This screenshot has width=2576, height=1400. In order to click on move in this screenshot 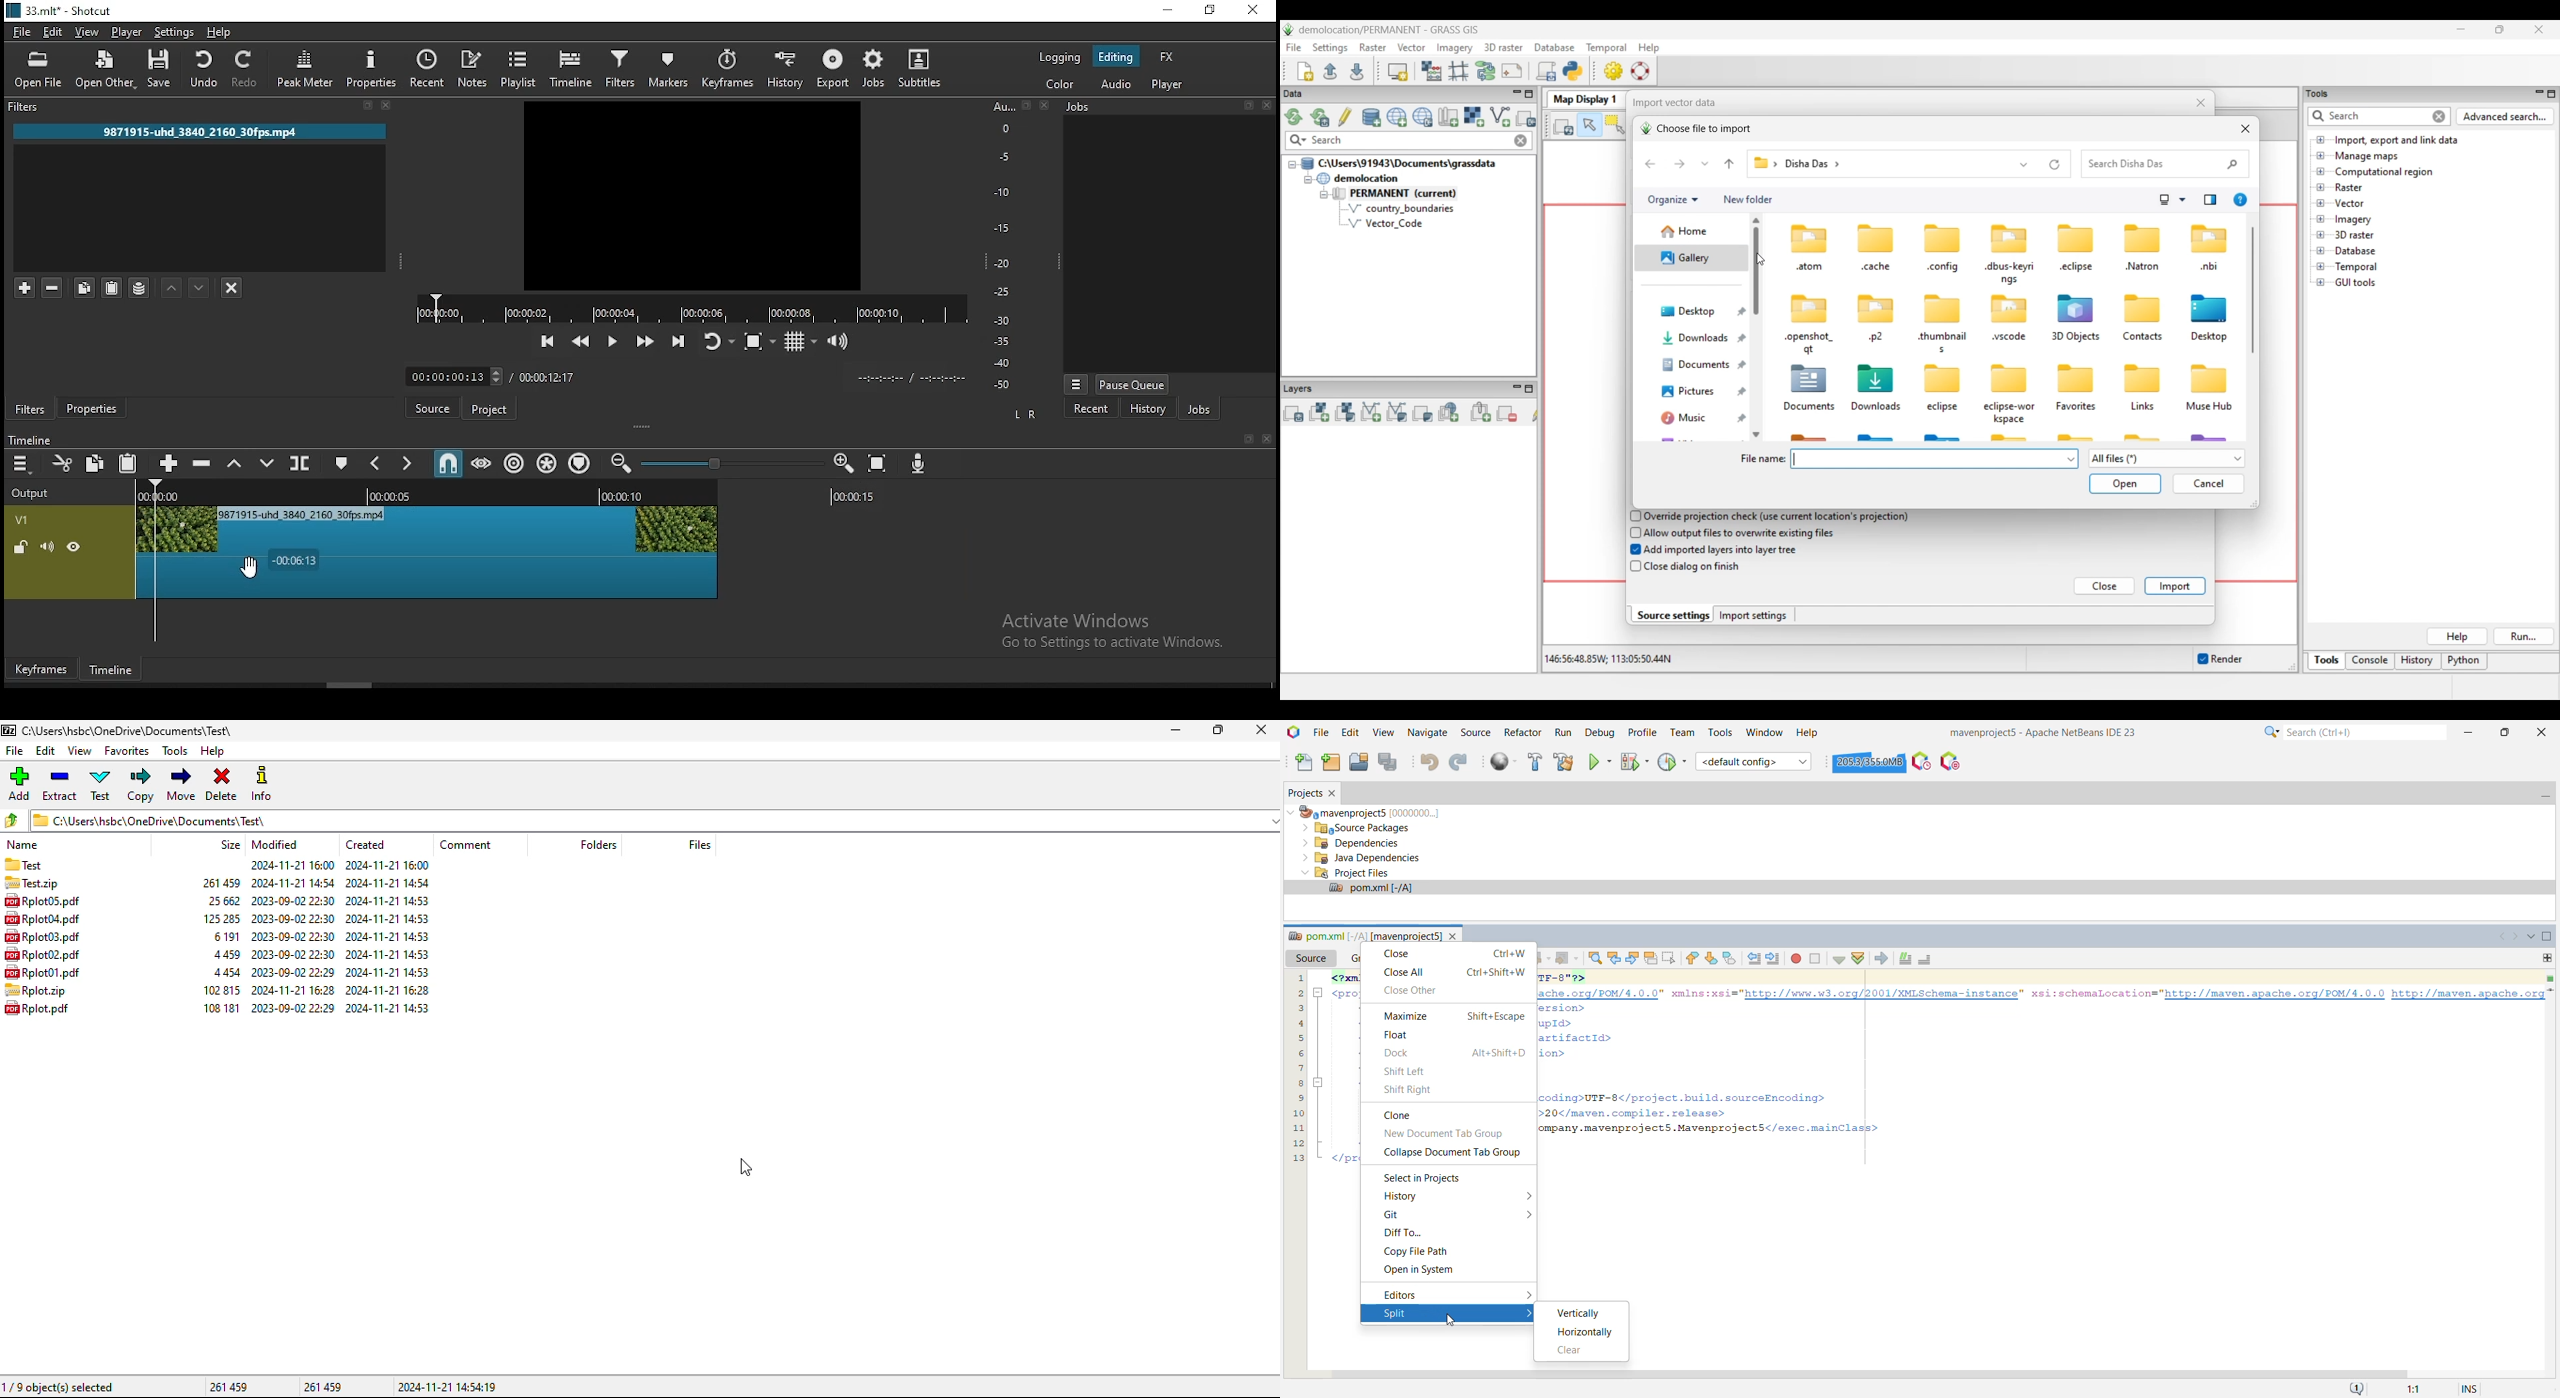, I will do `click(183, 785)`.